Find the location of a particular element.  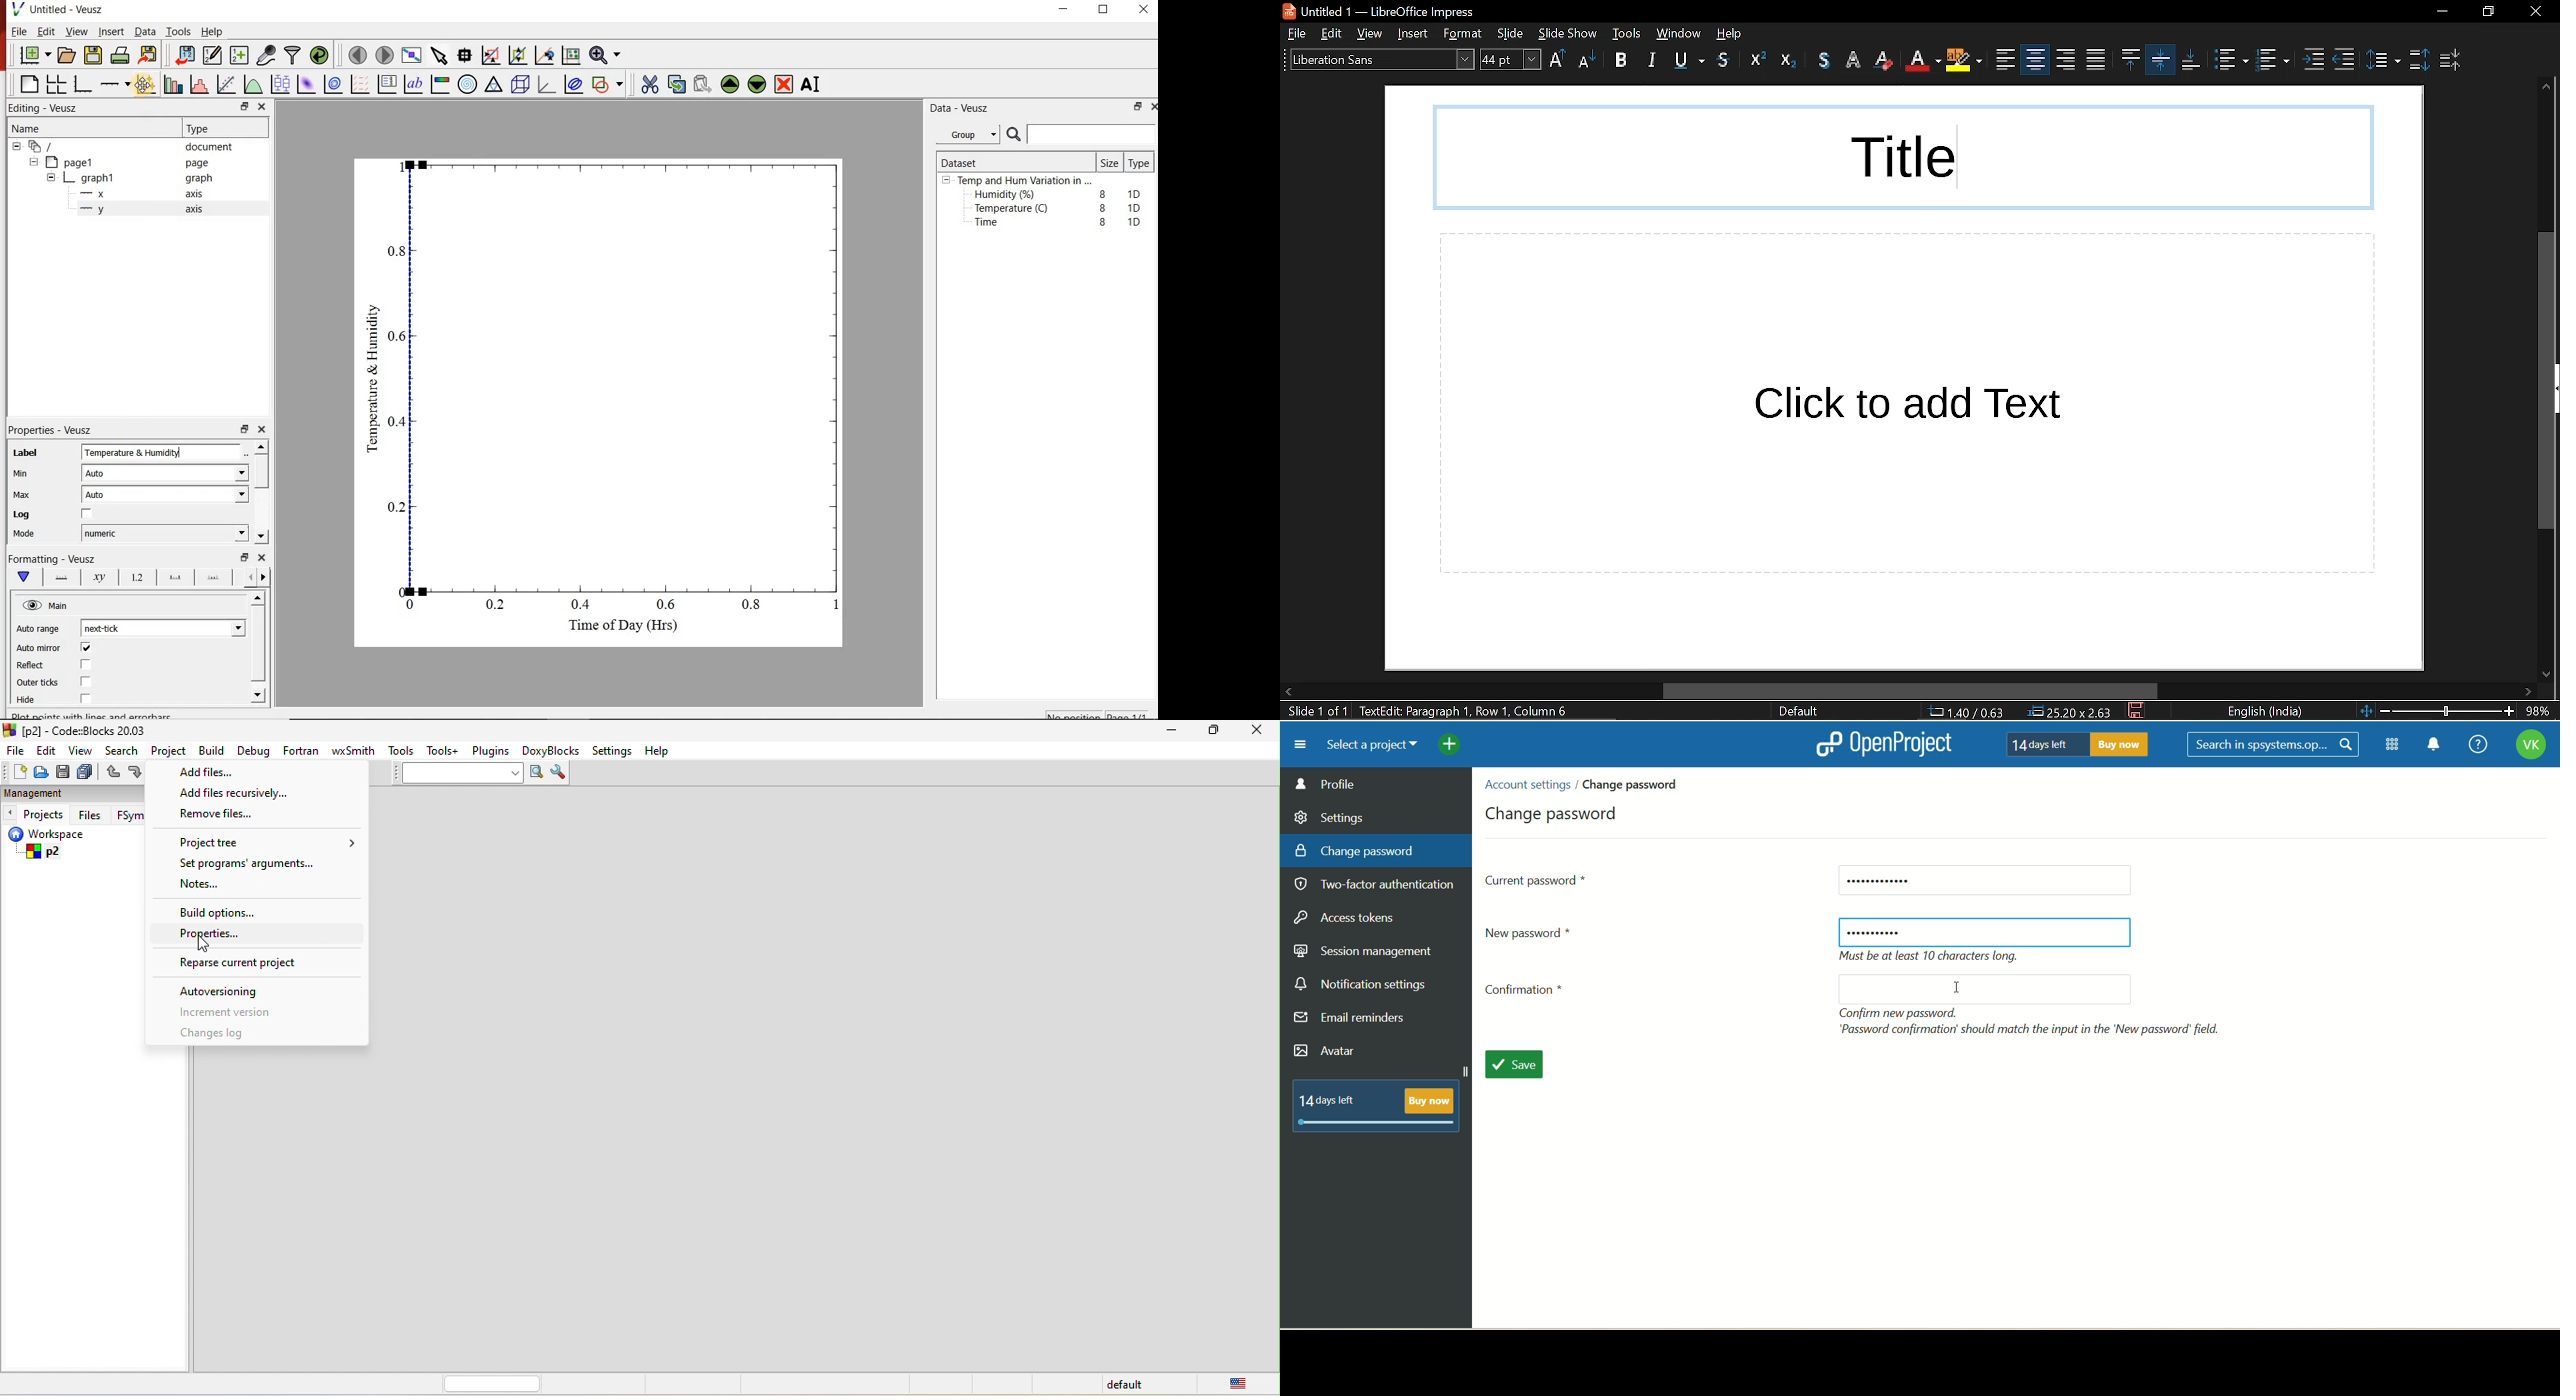

plot a vector field is located at coordinates (361, 84).